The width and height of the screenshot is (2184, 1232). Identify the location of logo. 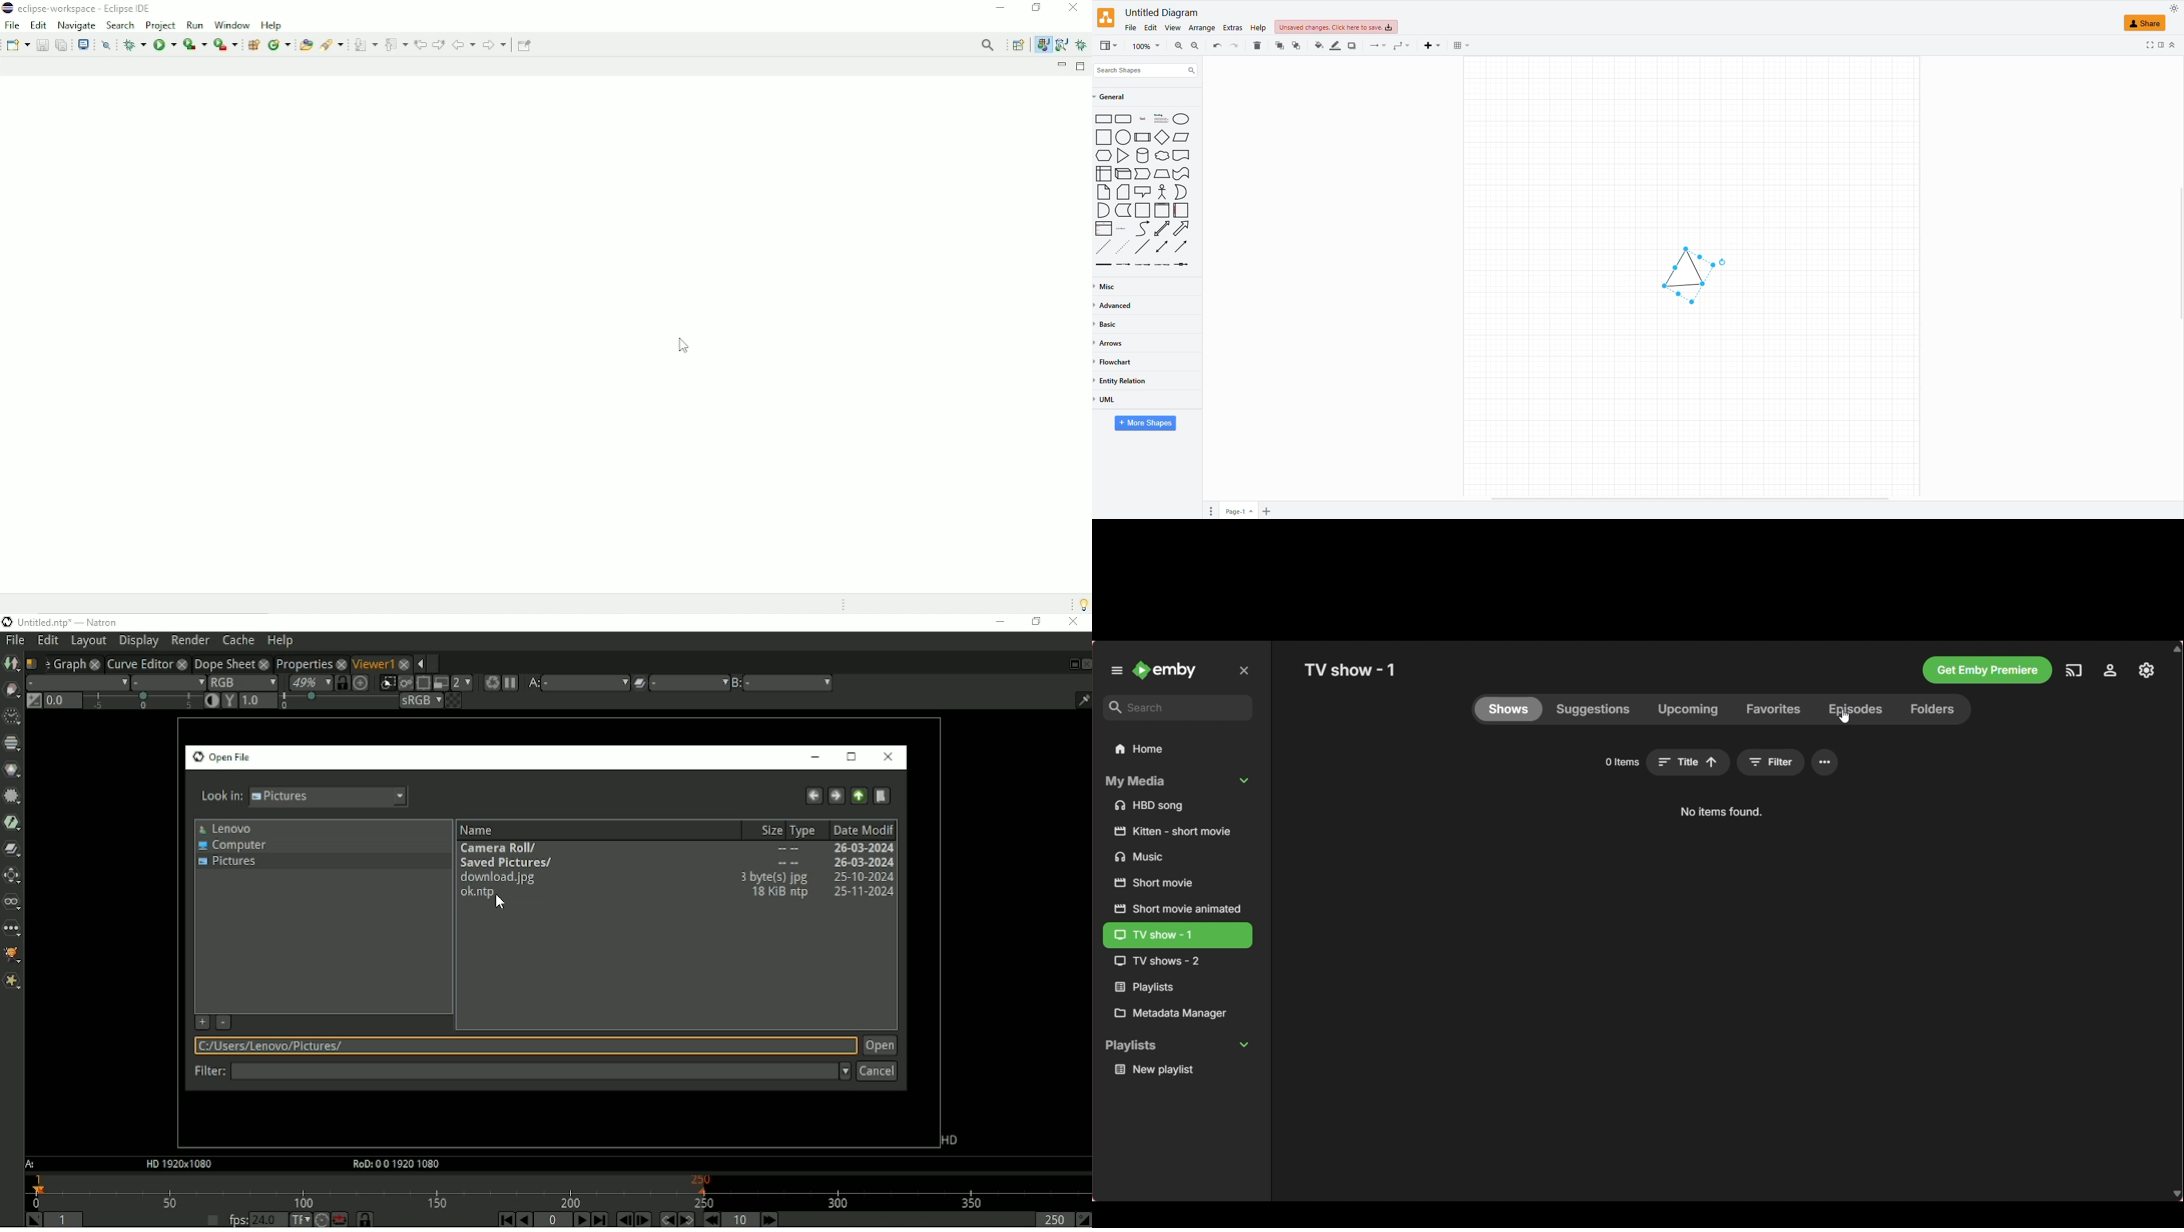
(1107, 18).